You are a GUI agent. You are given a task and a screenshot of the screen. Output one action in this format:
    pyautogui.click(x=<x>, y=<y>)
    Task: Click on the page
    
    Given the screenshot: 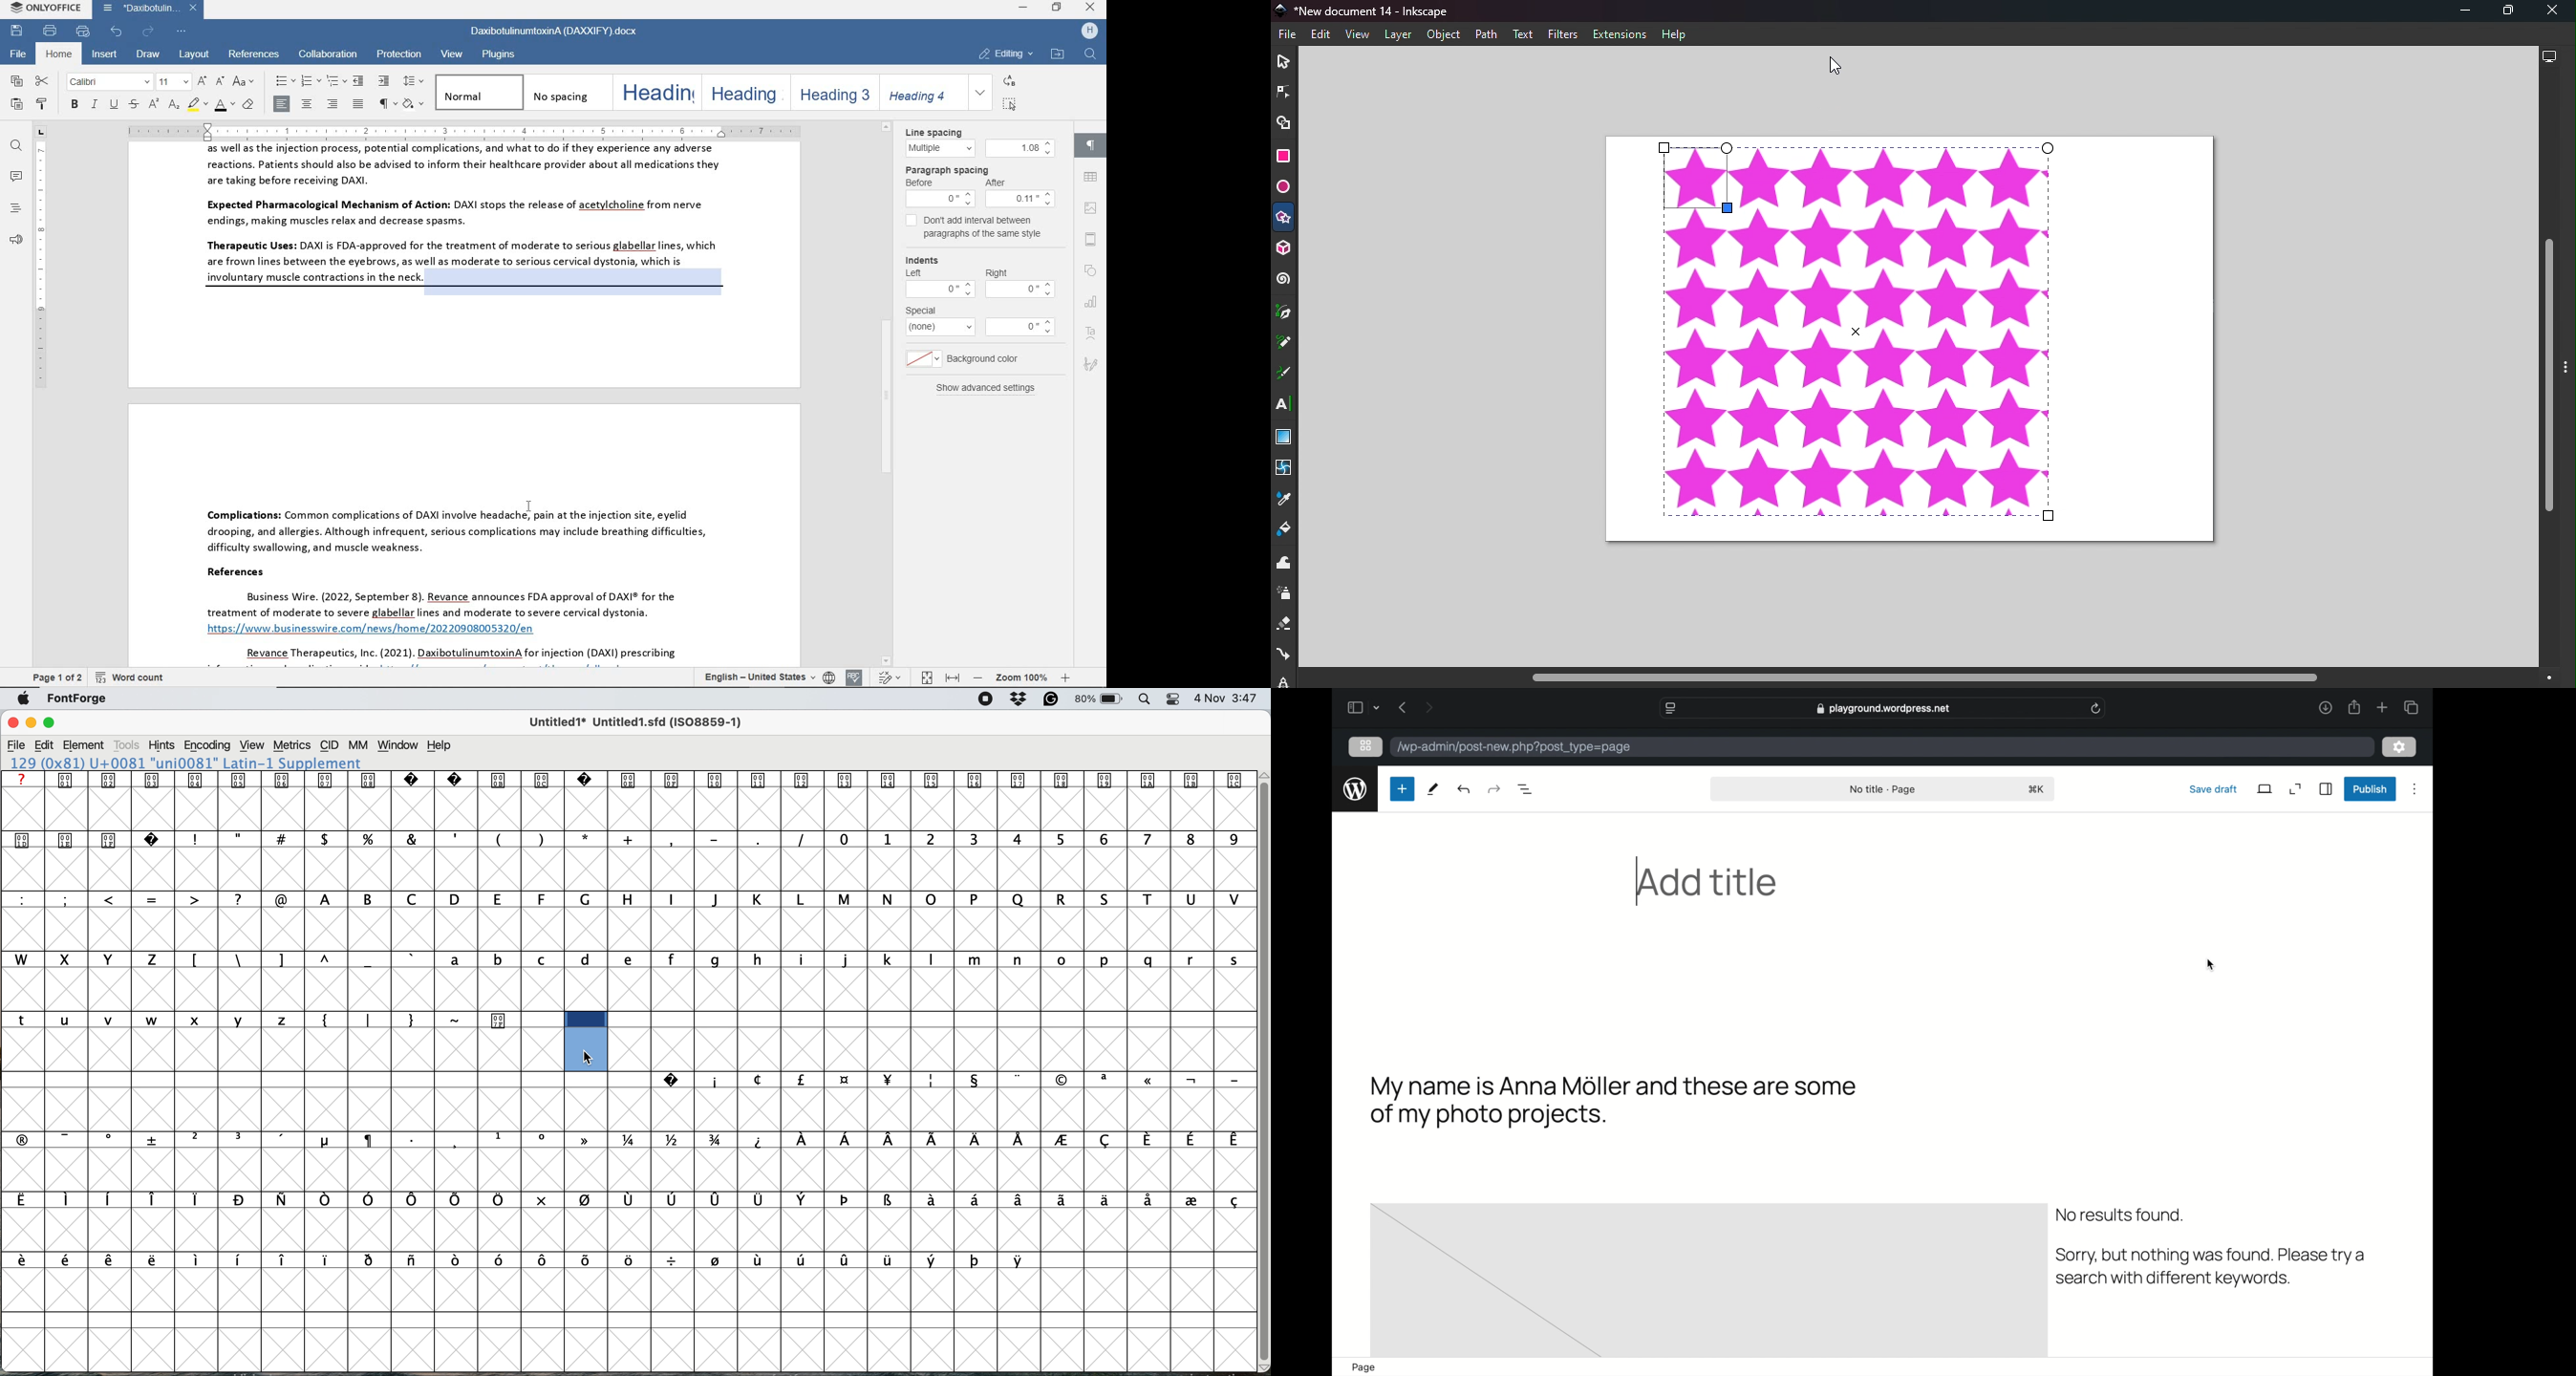 What is the action you would take?
    pyautogui.click(x=1364, y=1368)
    